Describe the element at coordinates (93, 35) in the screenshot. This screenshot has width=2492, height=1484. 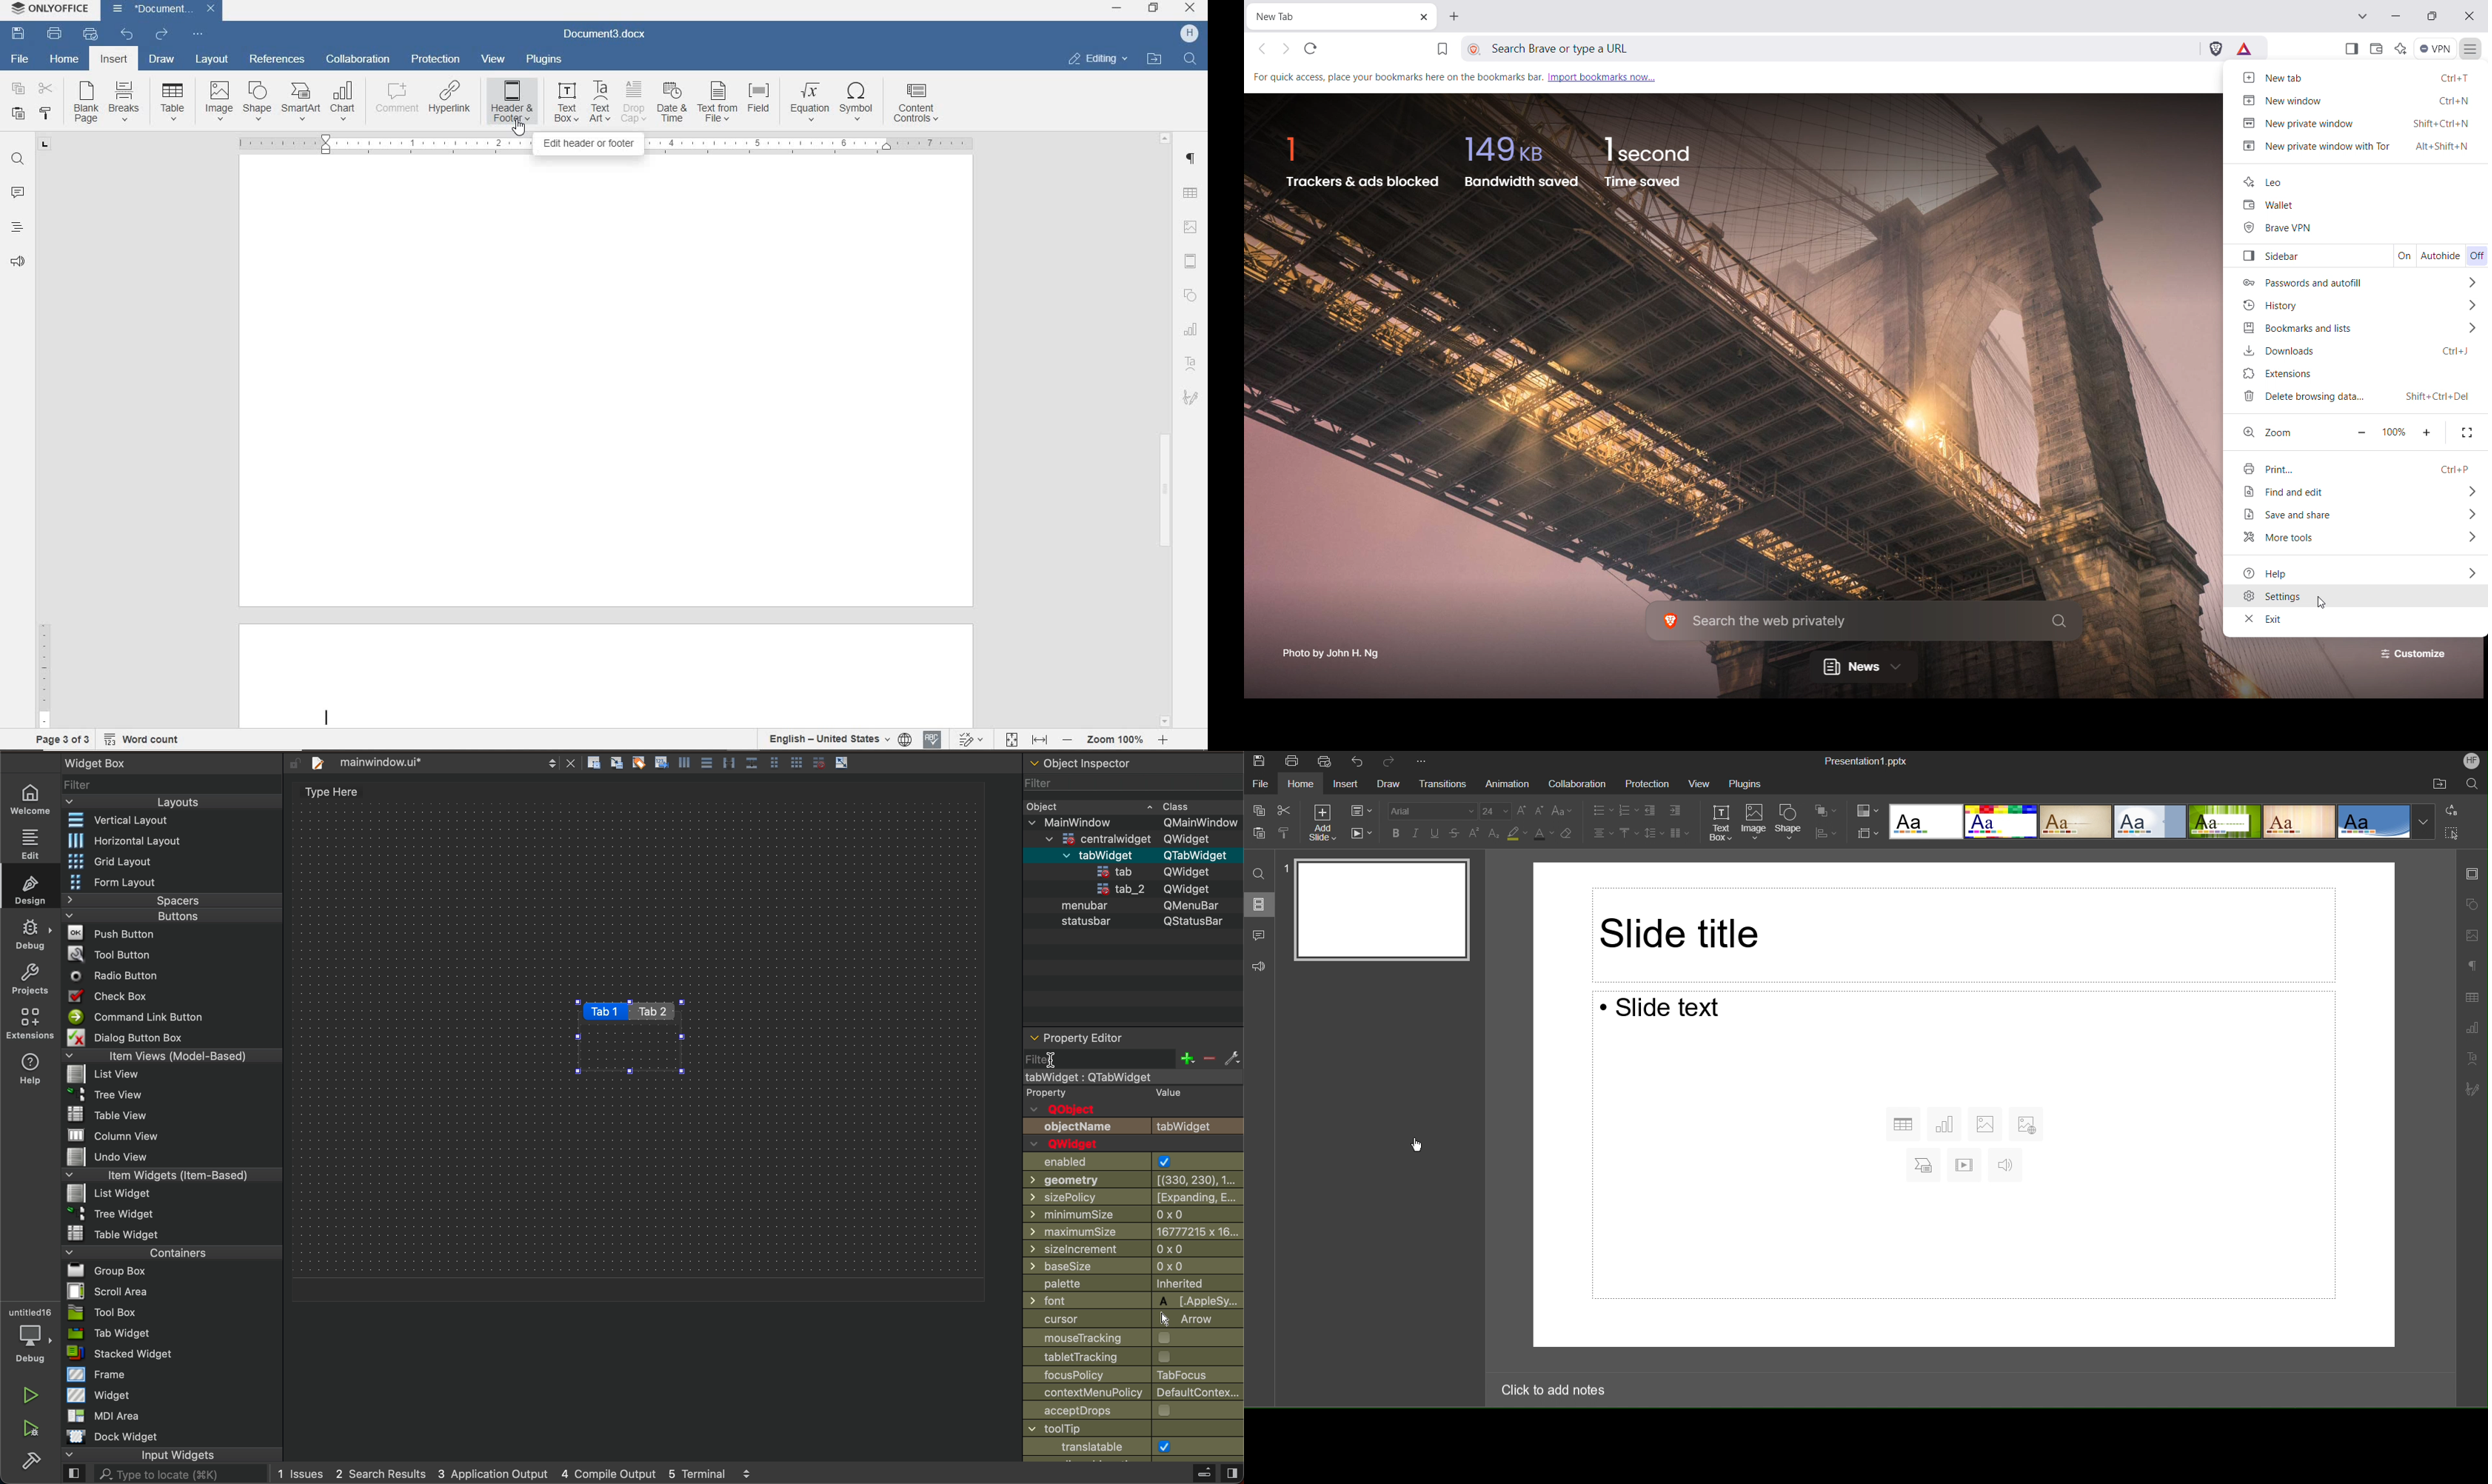
I see `QUICK PRINT` at that location.